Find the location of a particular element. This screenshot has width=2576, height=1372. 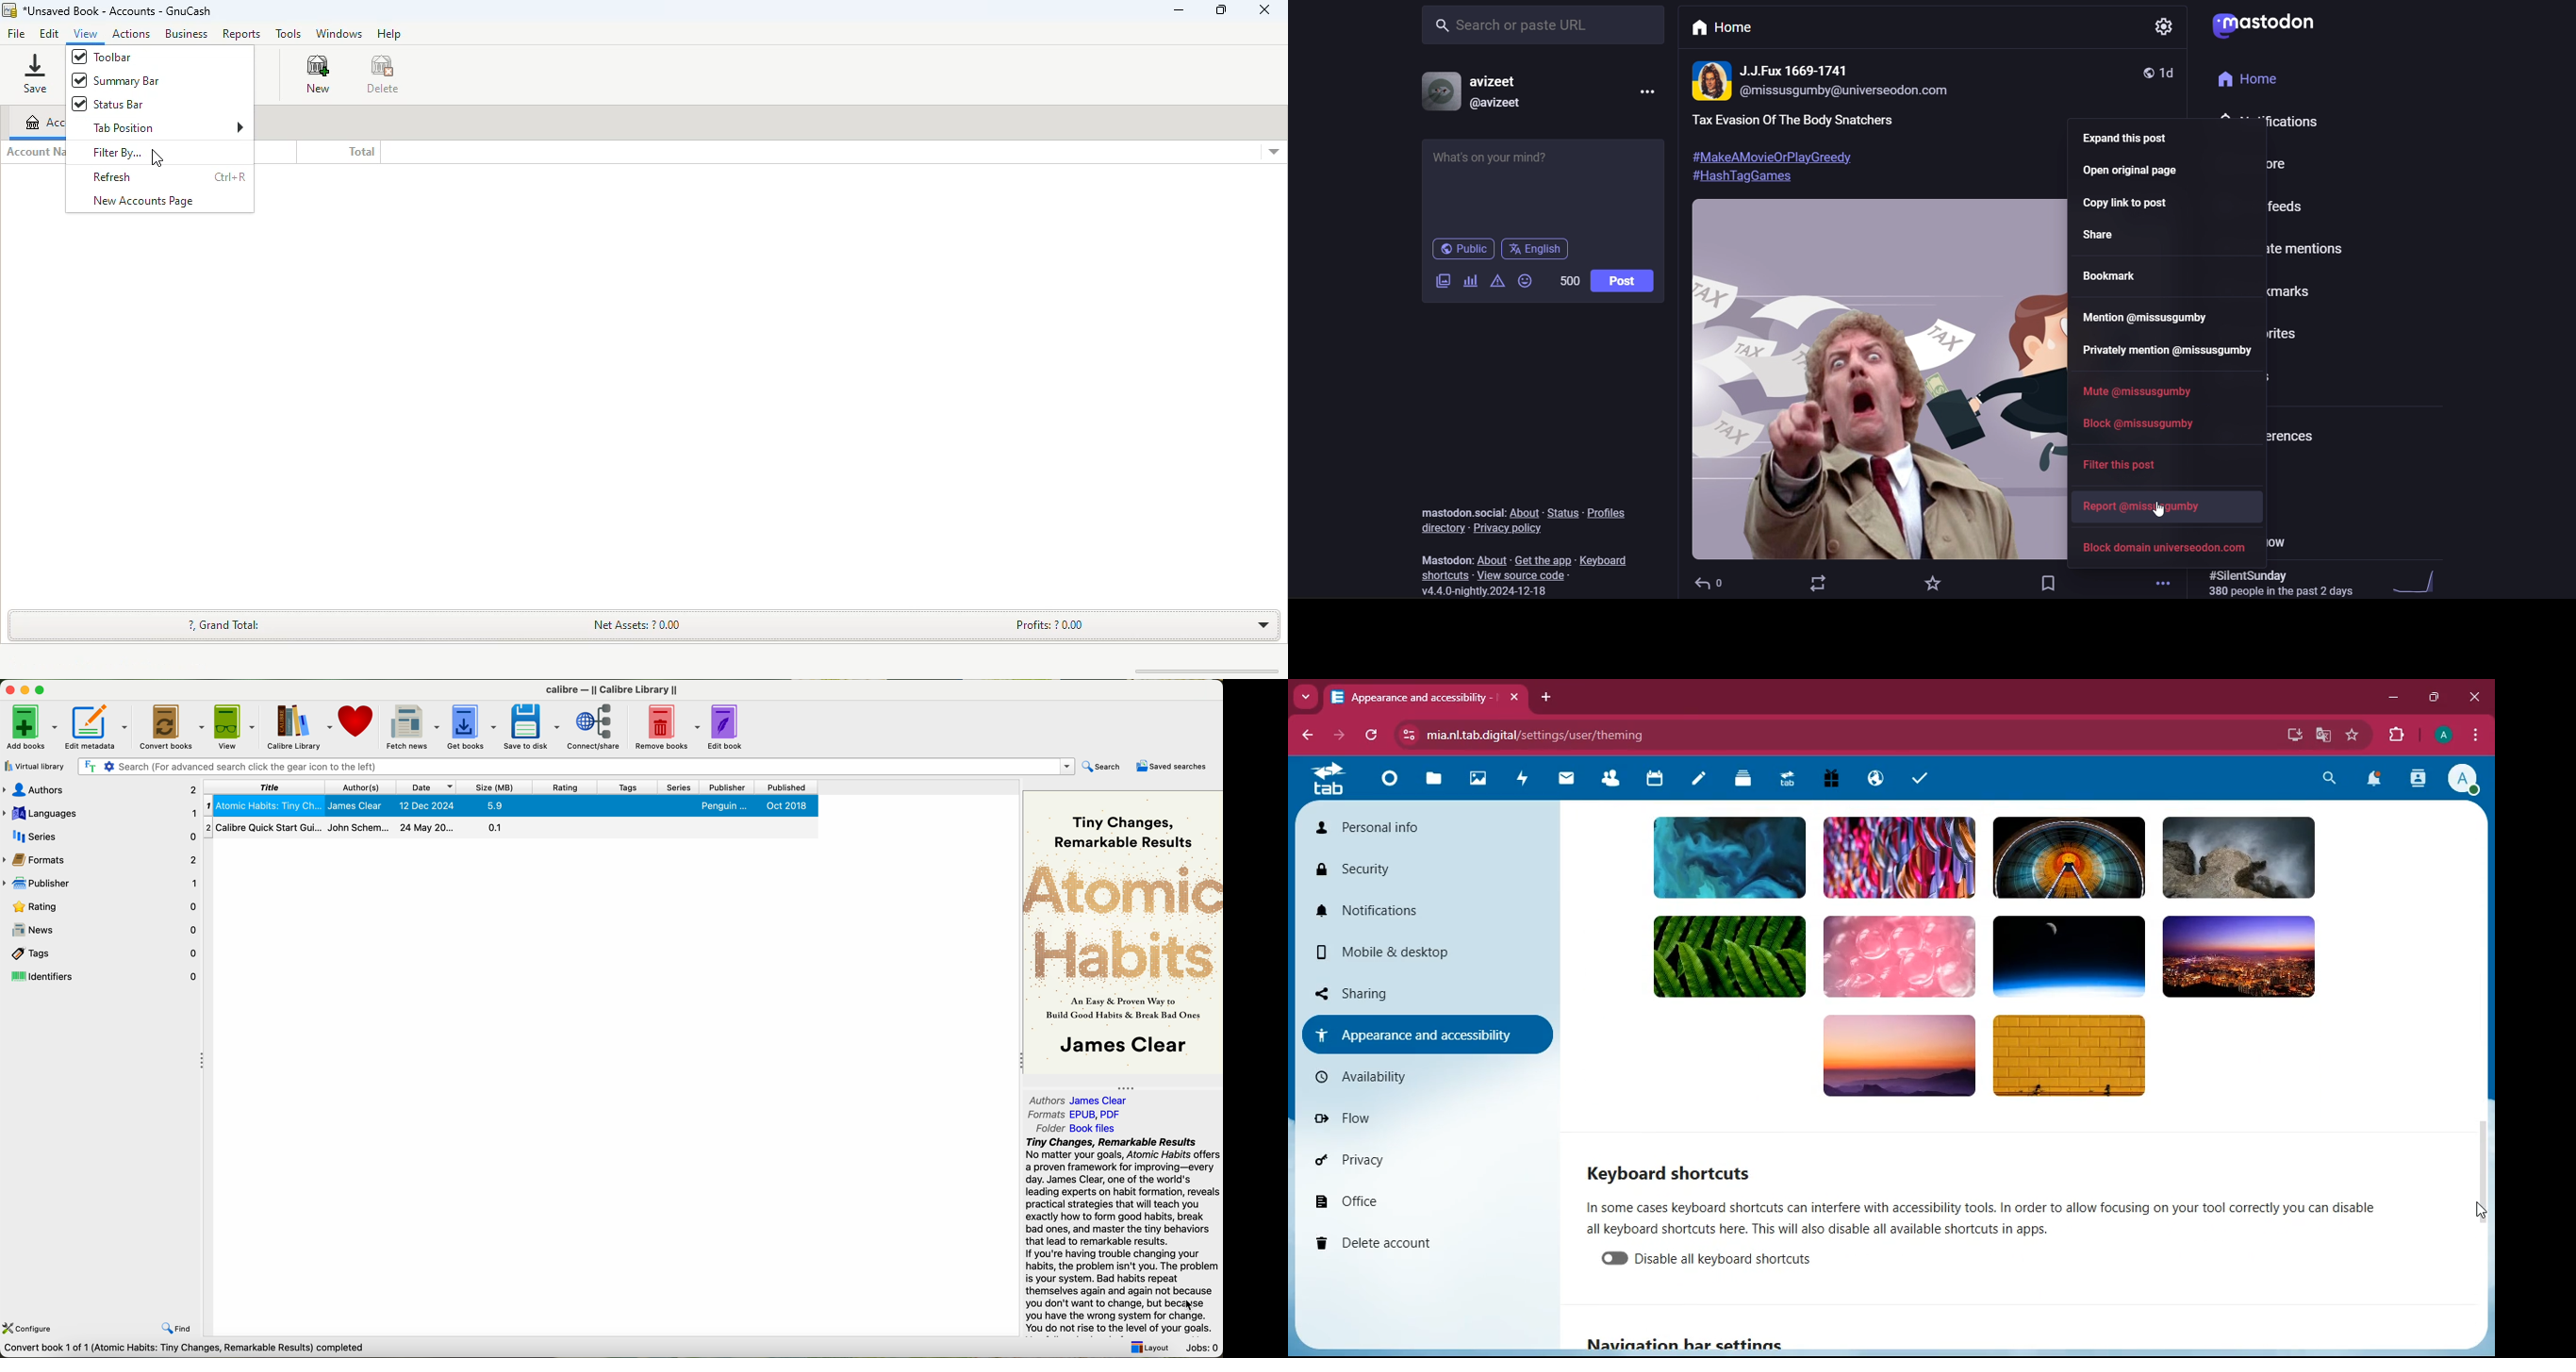

post is located at coordinates (1863, 149).